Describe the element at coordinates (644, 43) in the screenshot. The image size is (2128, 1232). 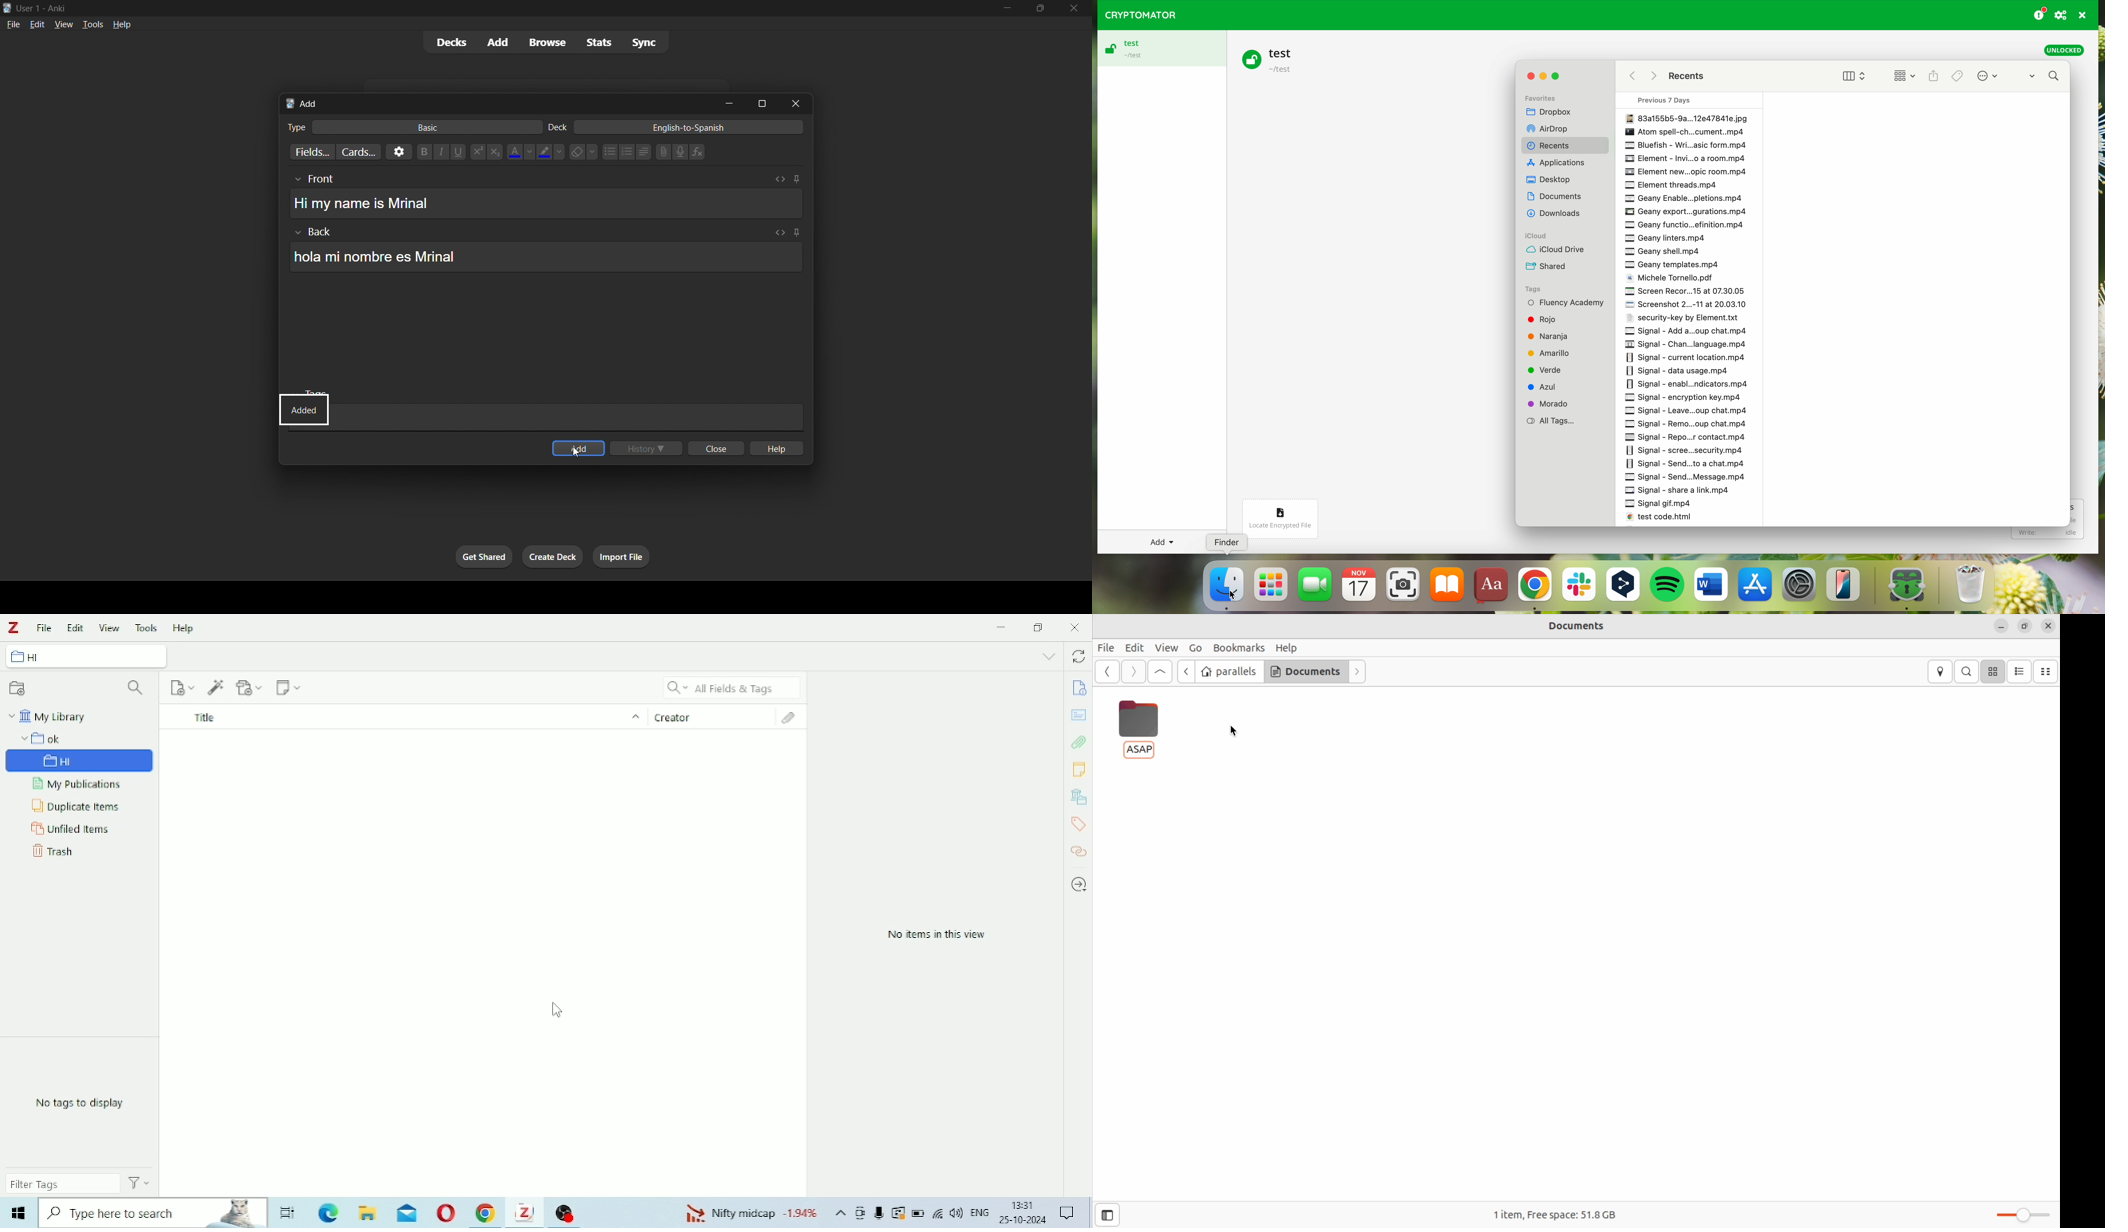
I see `sync` at that location.